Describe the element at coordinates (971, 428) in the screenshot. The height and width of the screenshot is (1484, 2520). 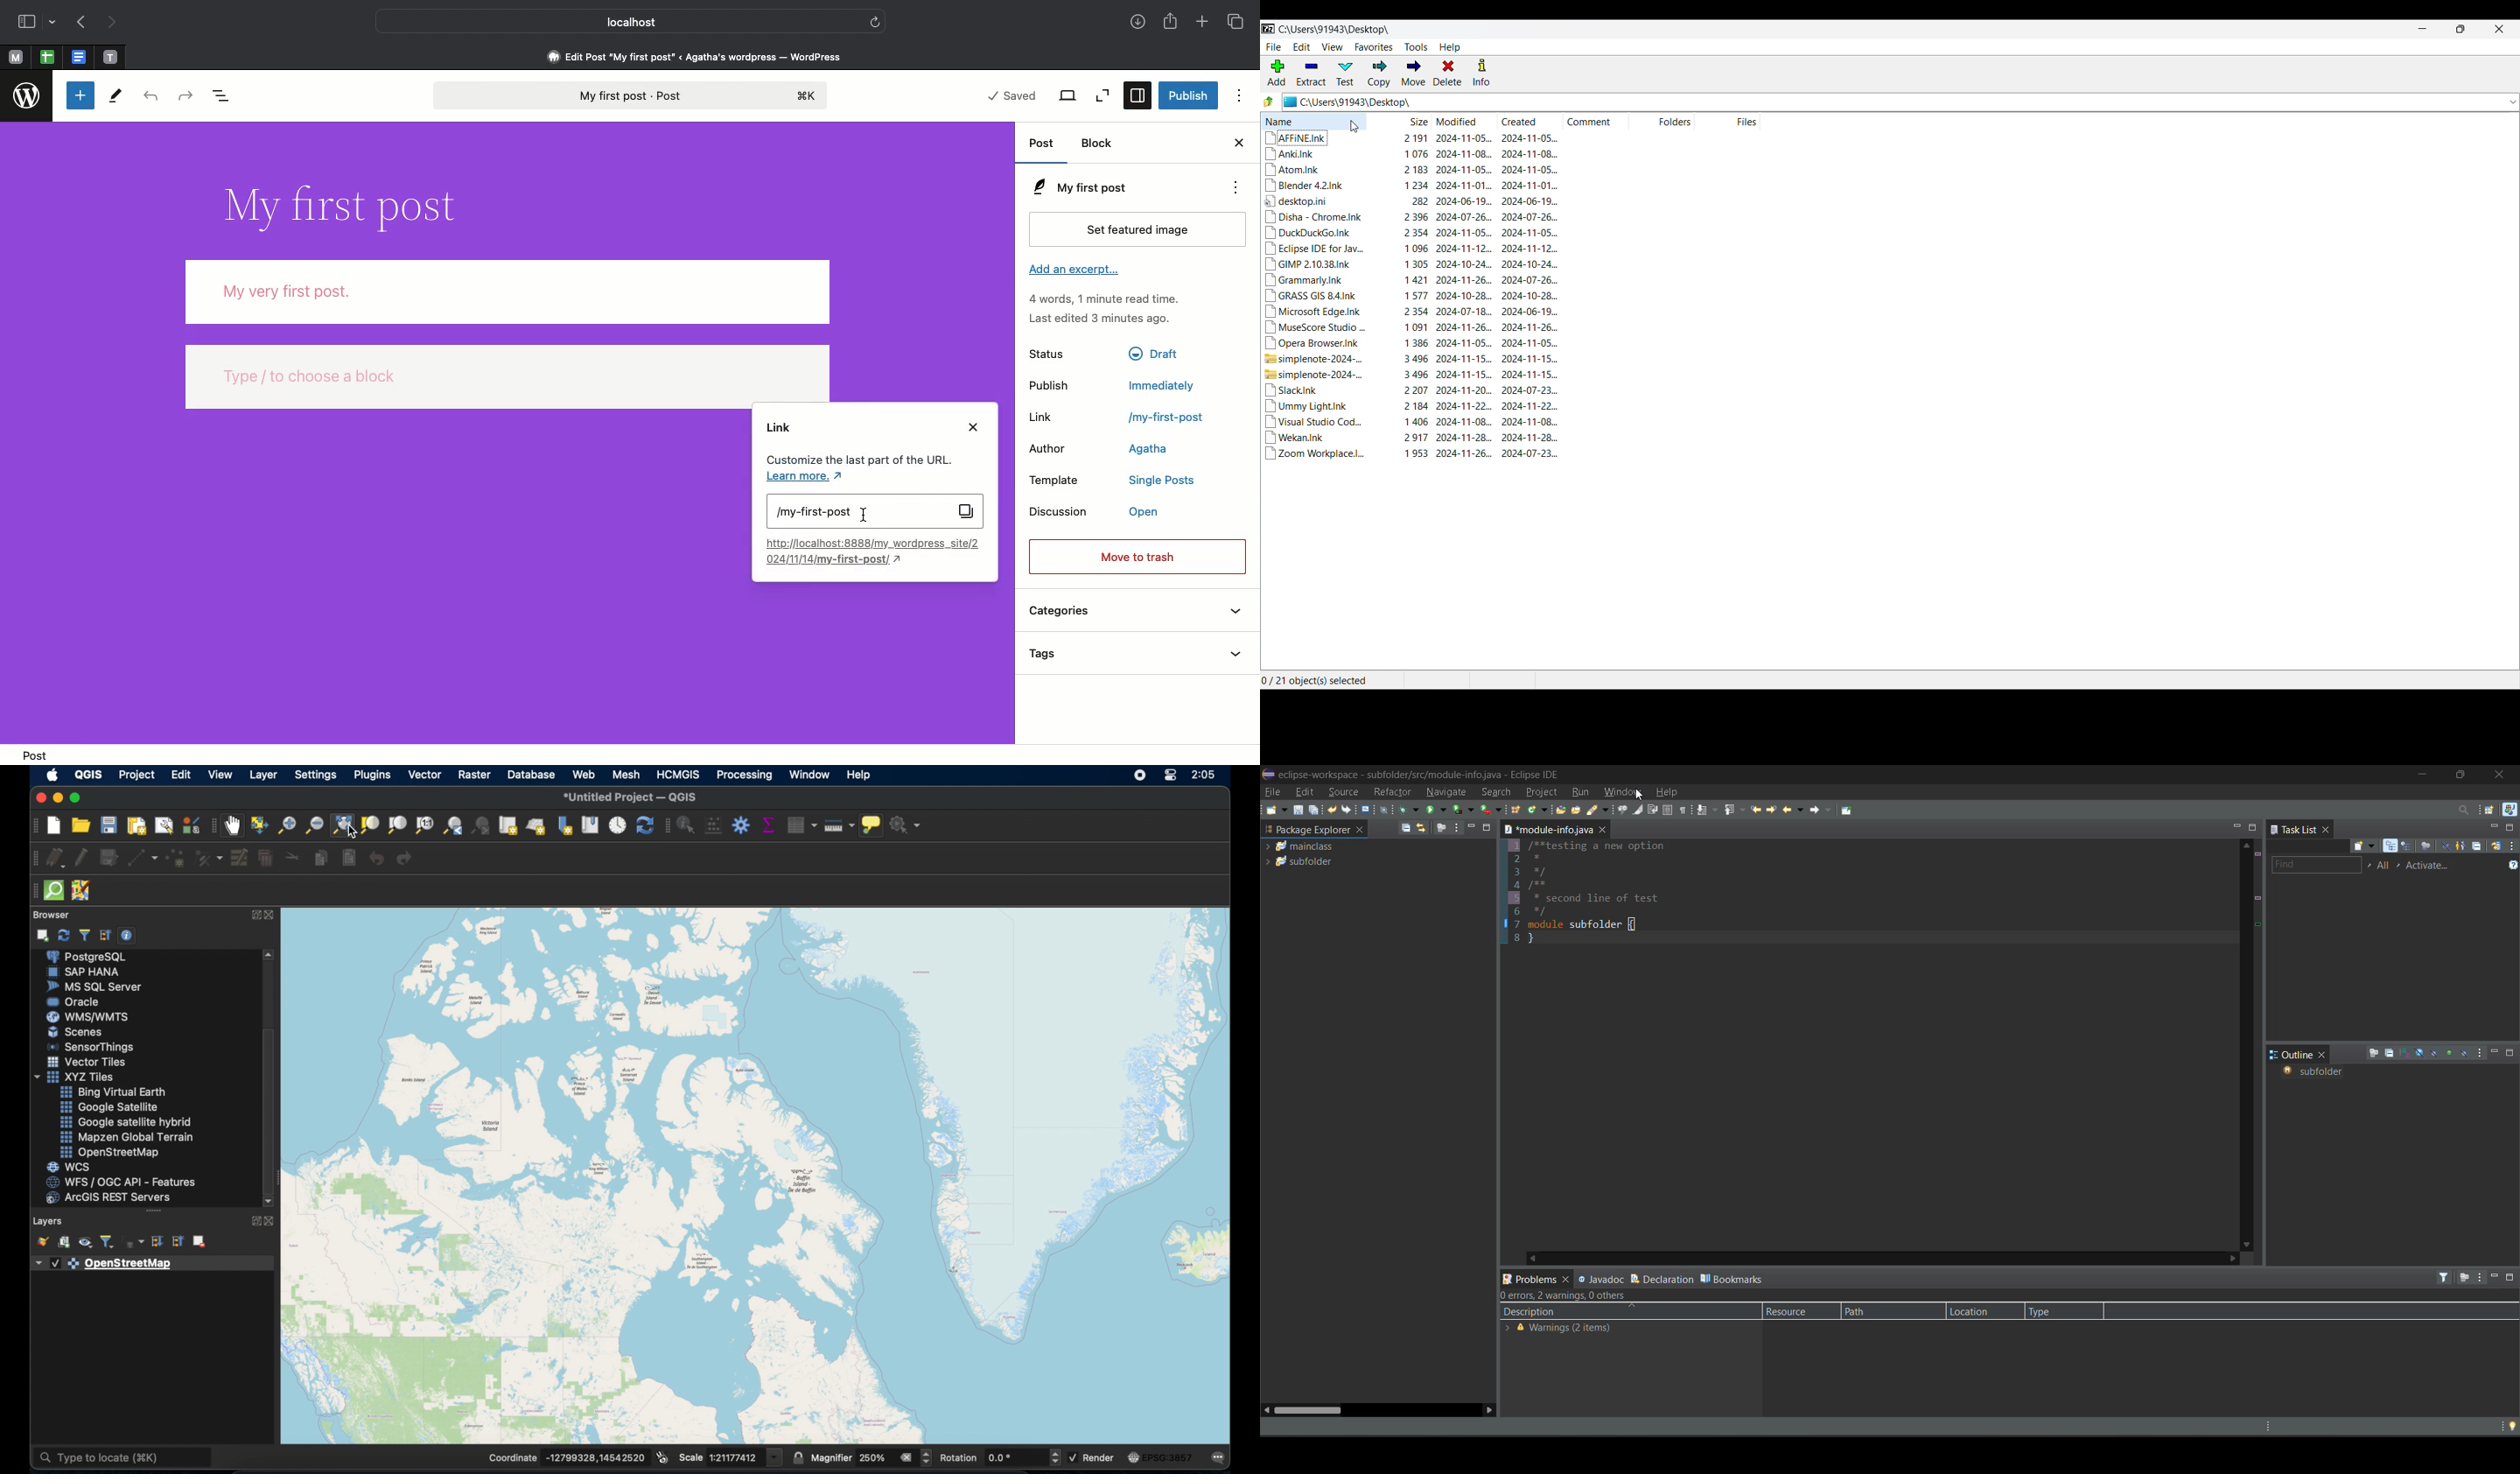
I see `Close` at that location.